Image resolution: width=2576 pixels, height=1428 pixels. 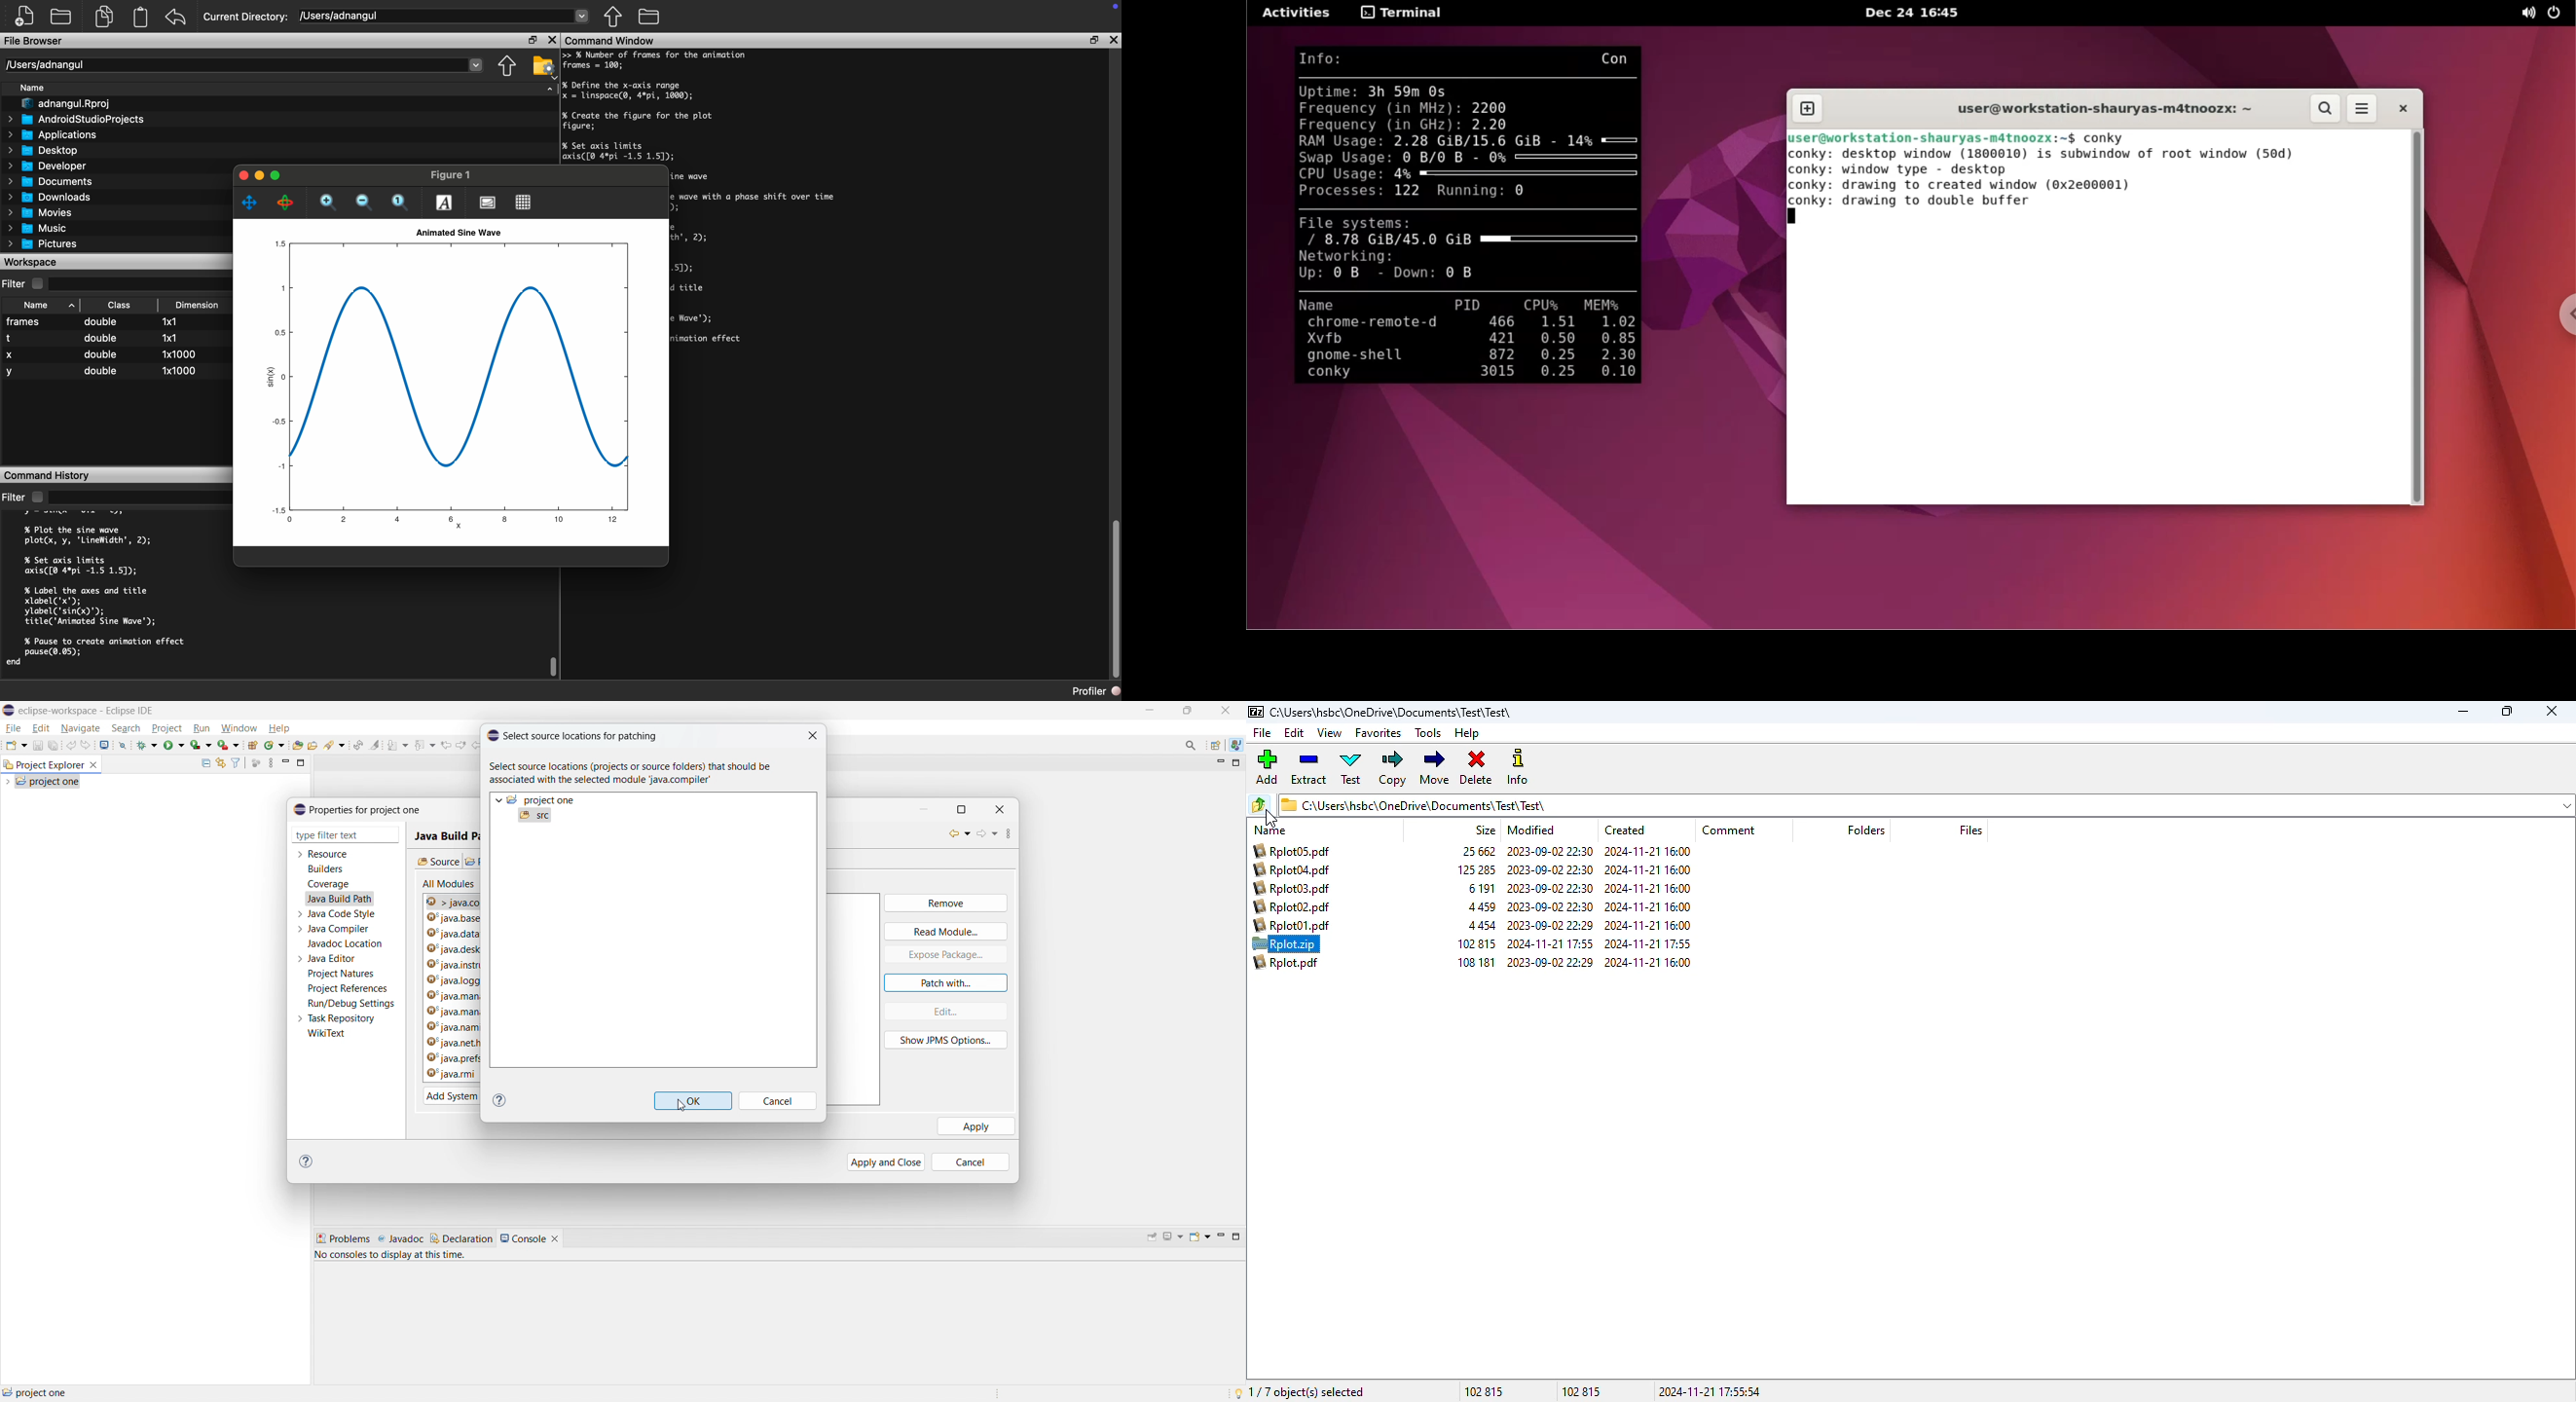 I want to click on java editor, so click(x=332, y=959).